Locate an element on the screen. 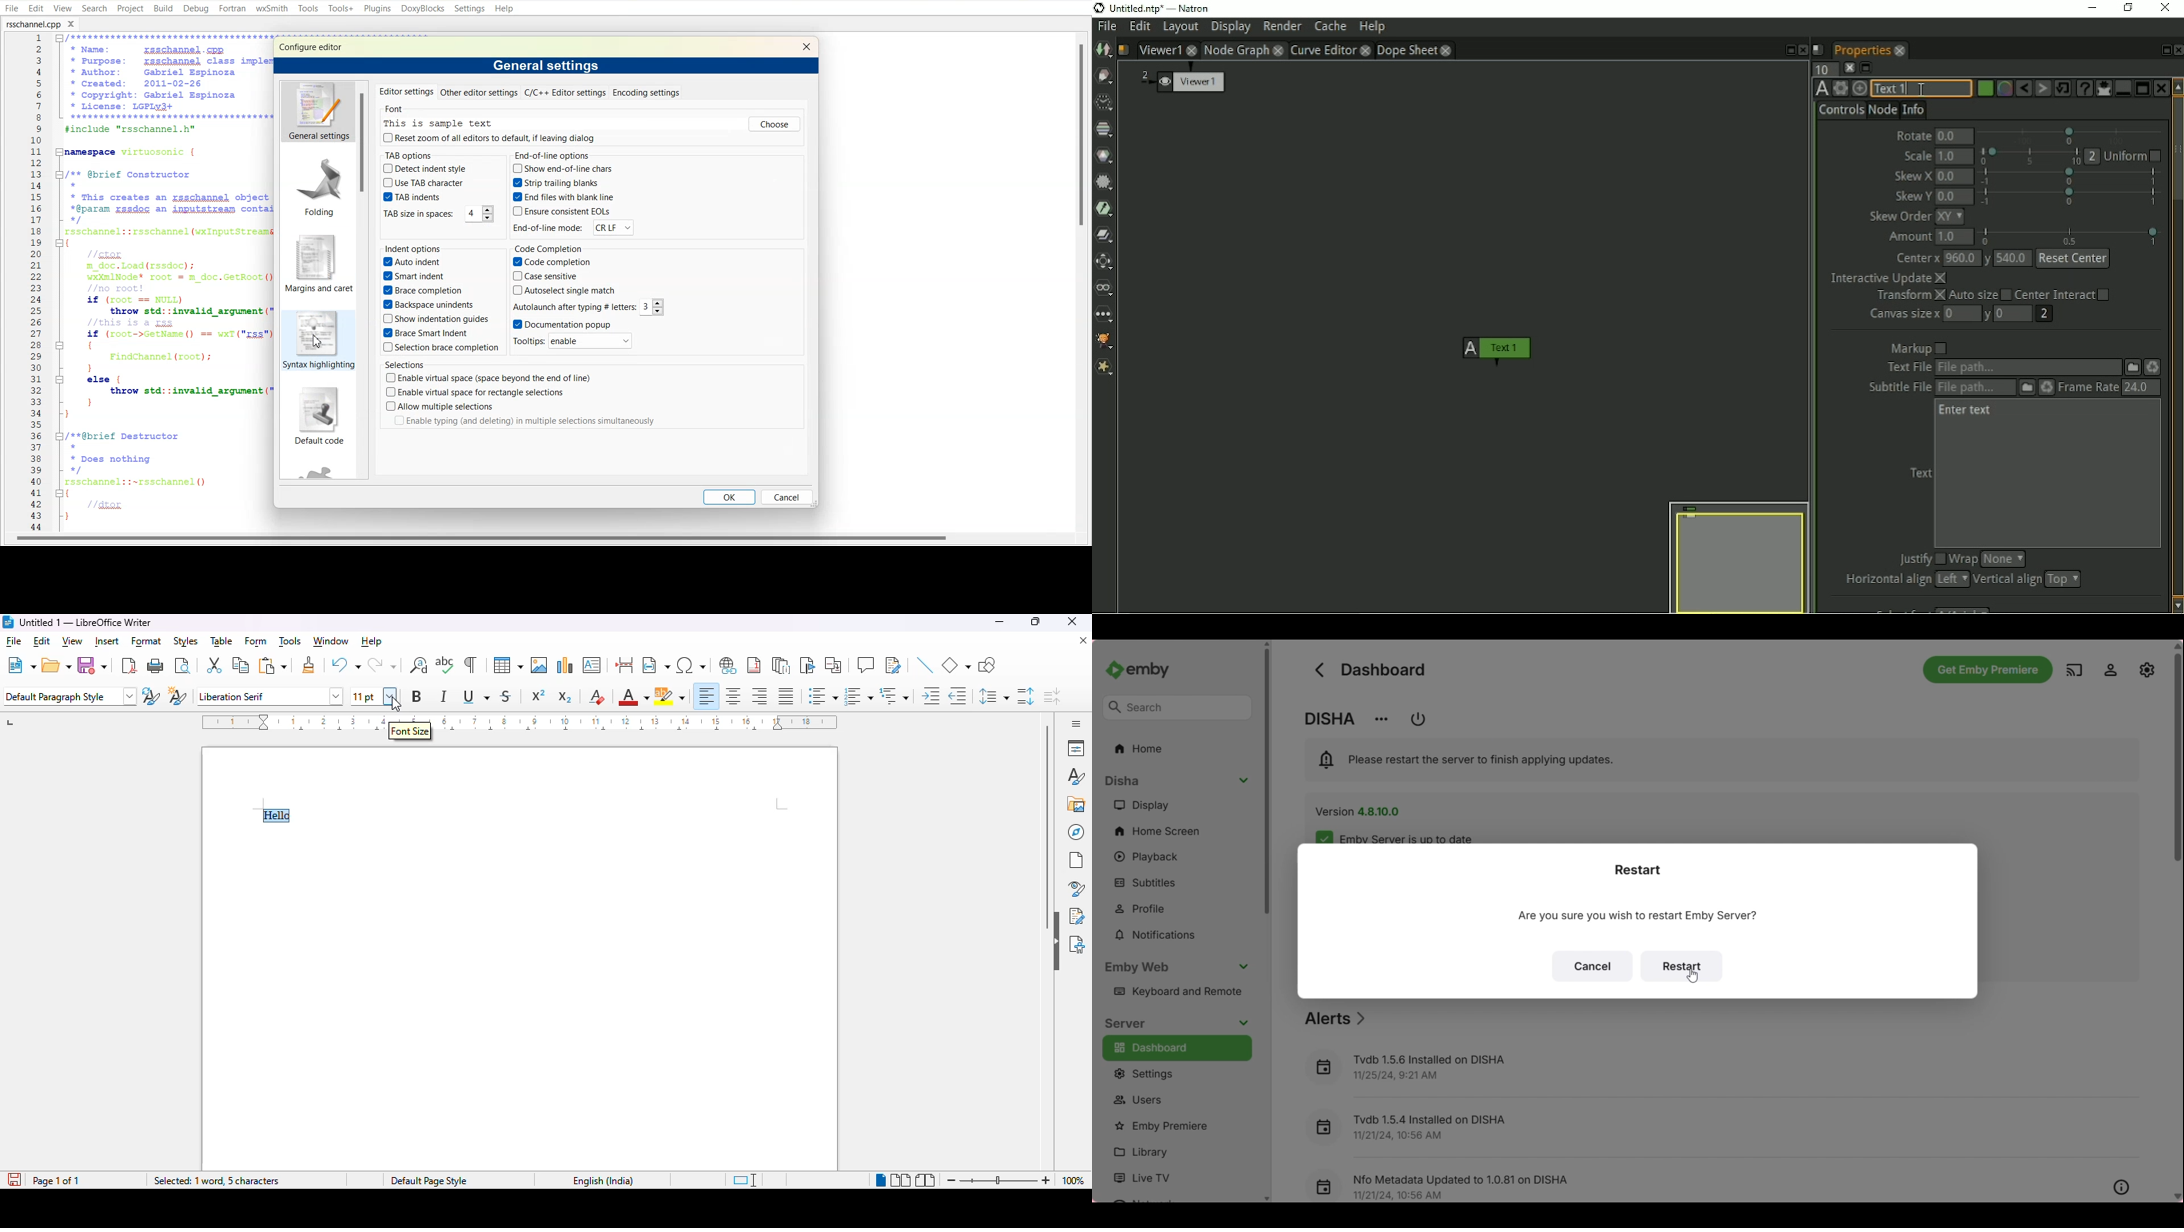 The width and height of the screenshot is (2184, 1232). export directly as PDF is located at coordinates (129, 666).